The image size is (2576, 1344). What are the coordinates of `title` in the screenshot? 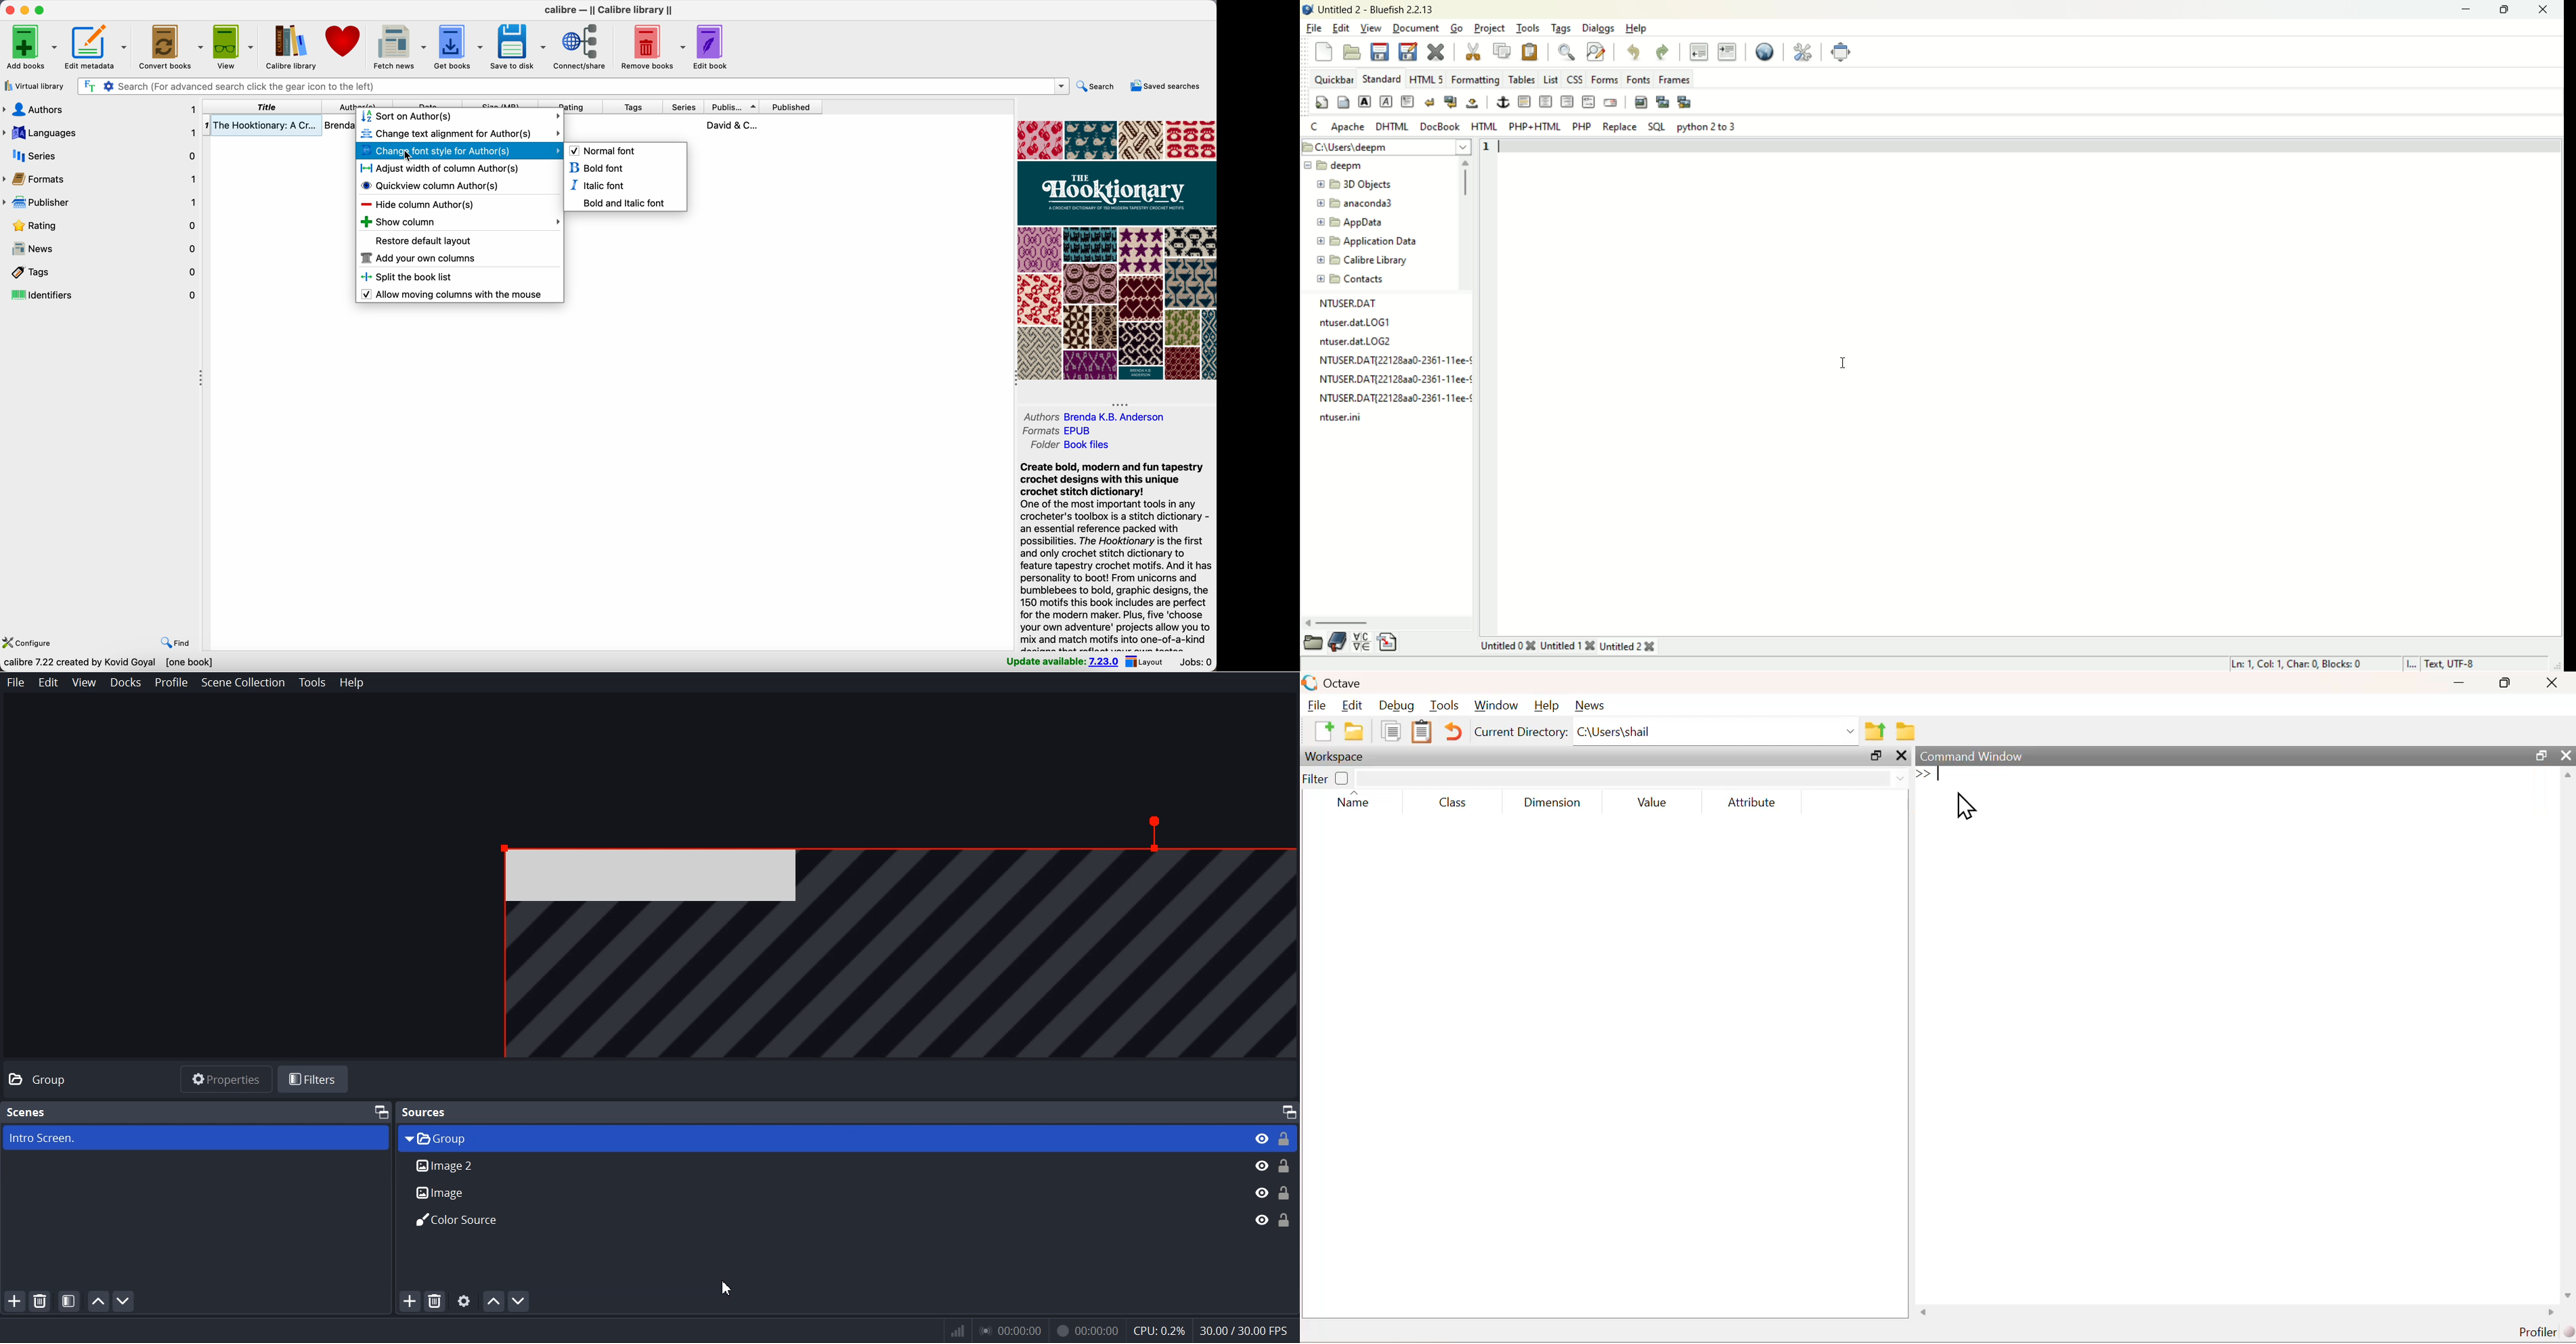 It's located at (265, 107).